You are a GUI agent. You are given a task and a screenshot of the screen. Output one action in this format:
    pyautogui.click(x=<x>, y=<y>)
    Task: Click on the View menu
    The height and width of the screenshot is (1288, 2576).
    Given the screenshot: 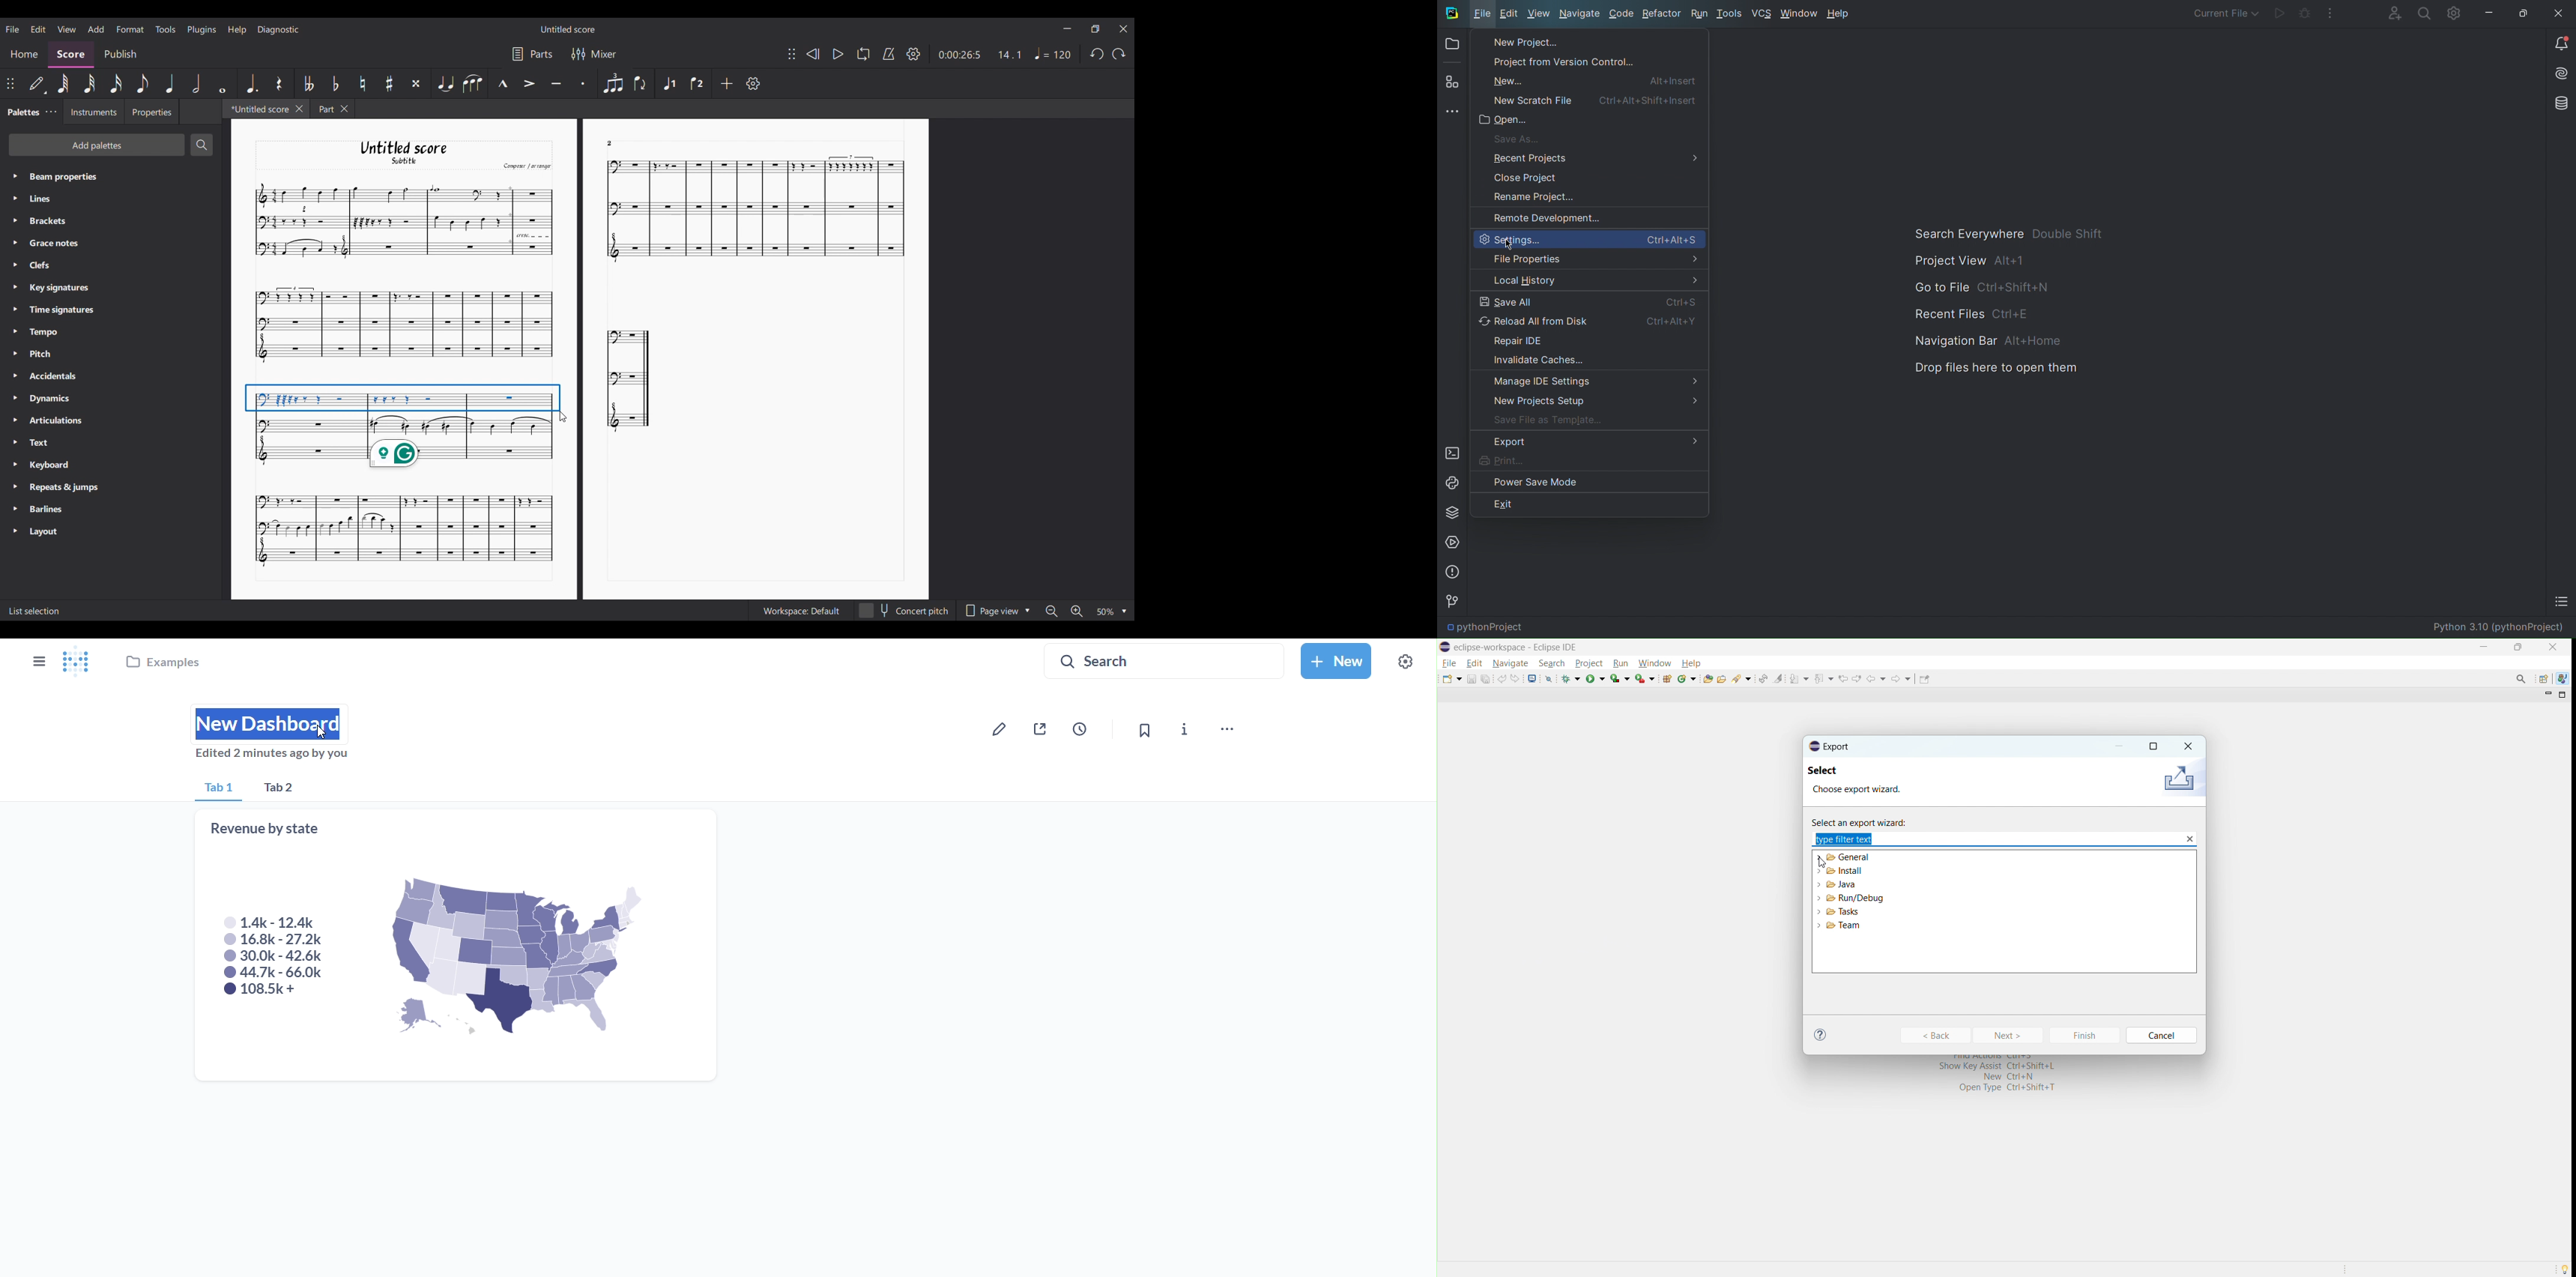 What is the action you would take?
    pyautogui.click(x=67, y=28)
    